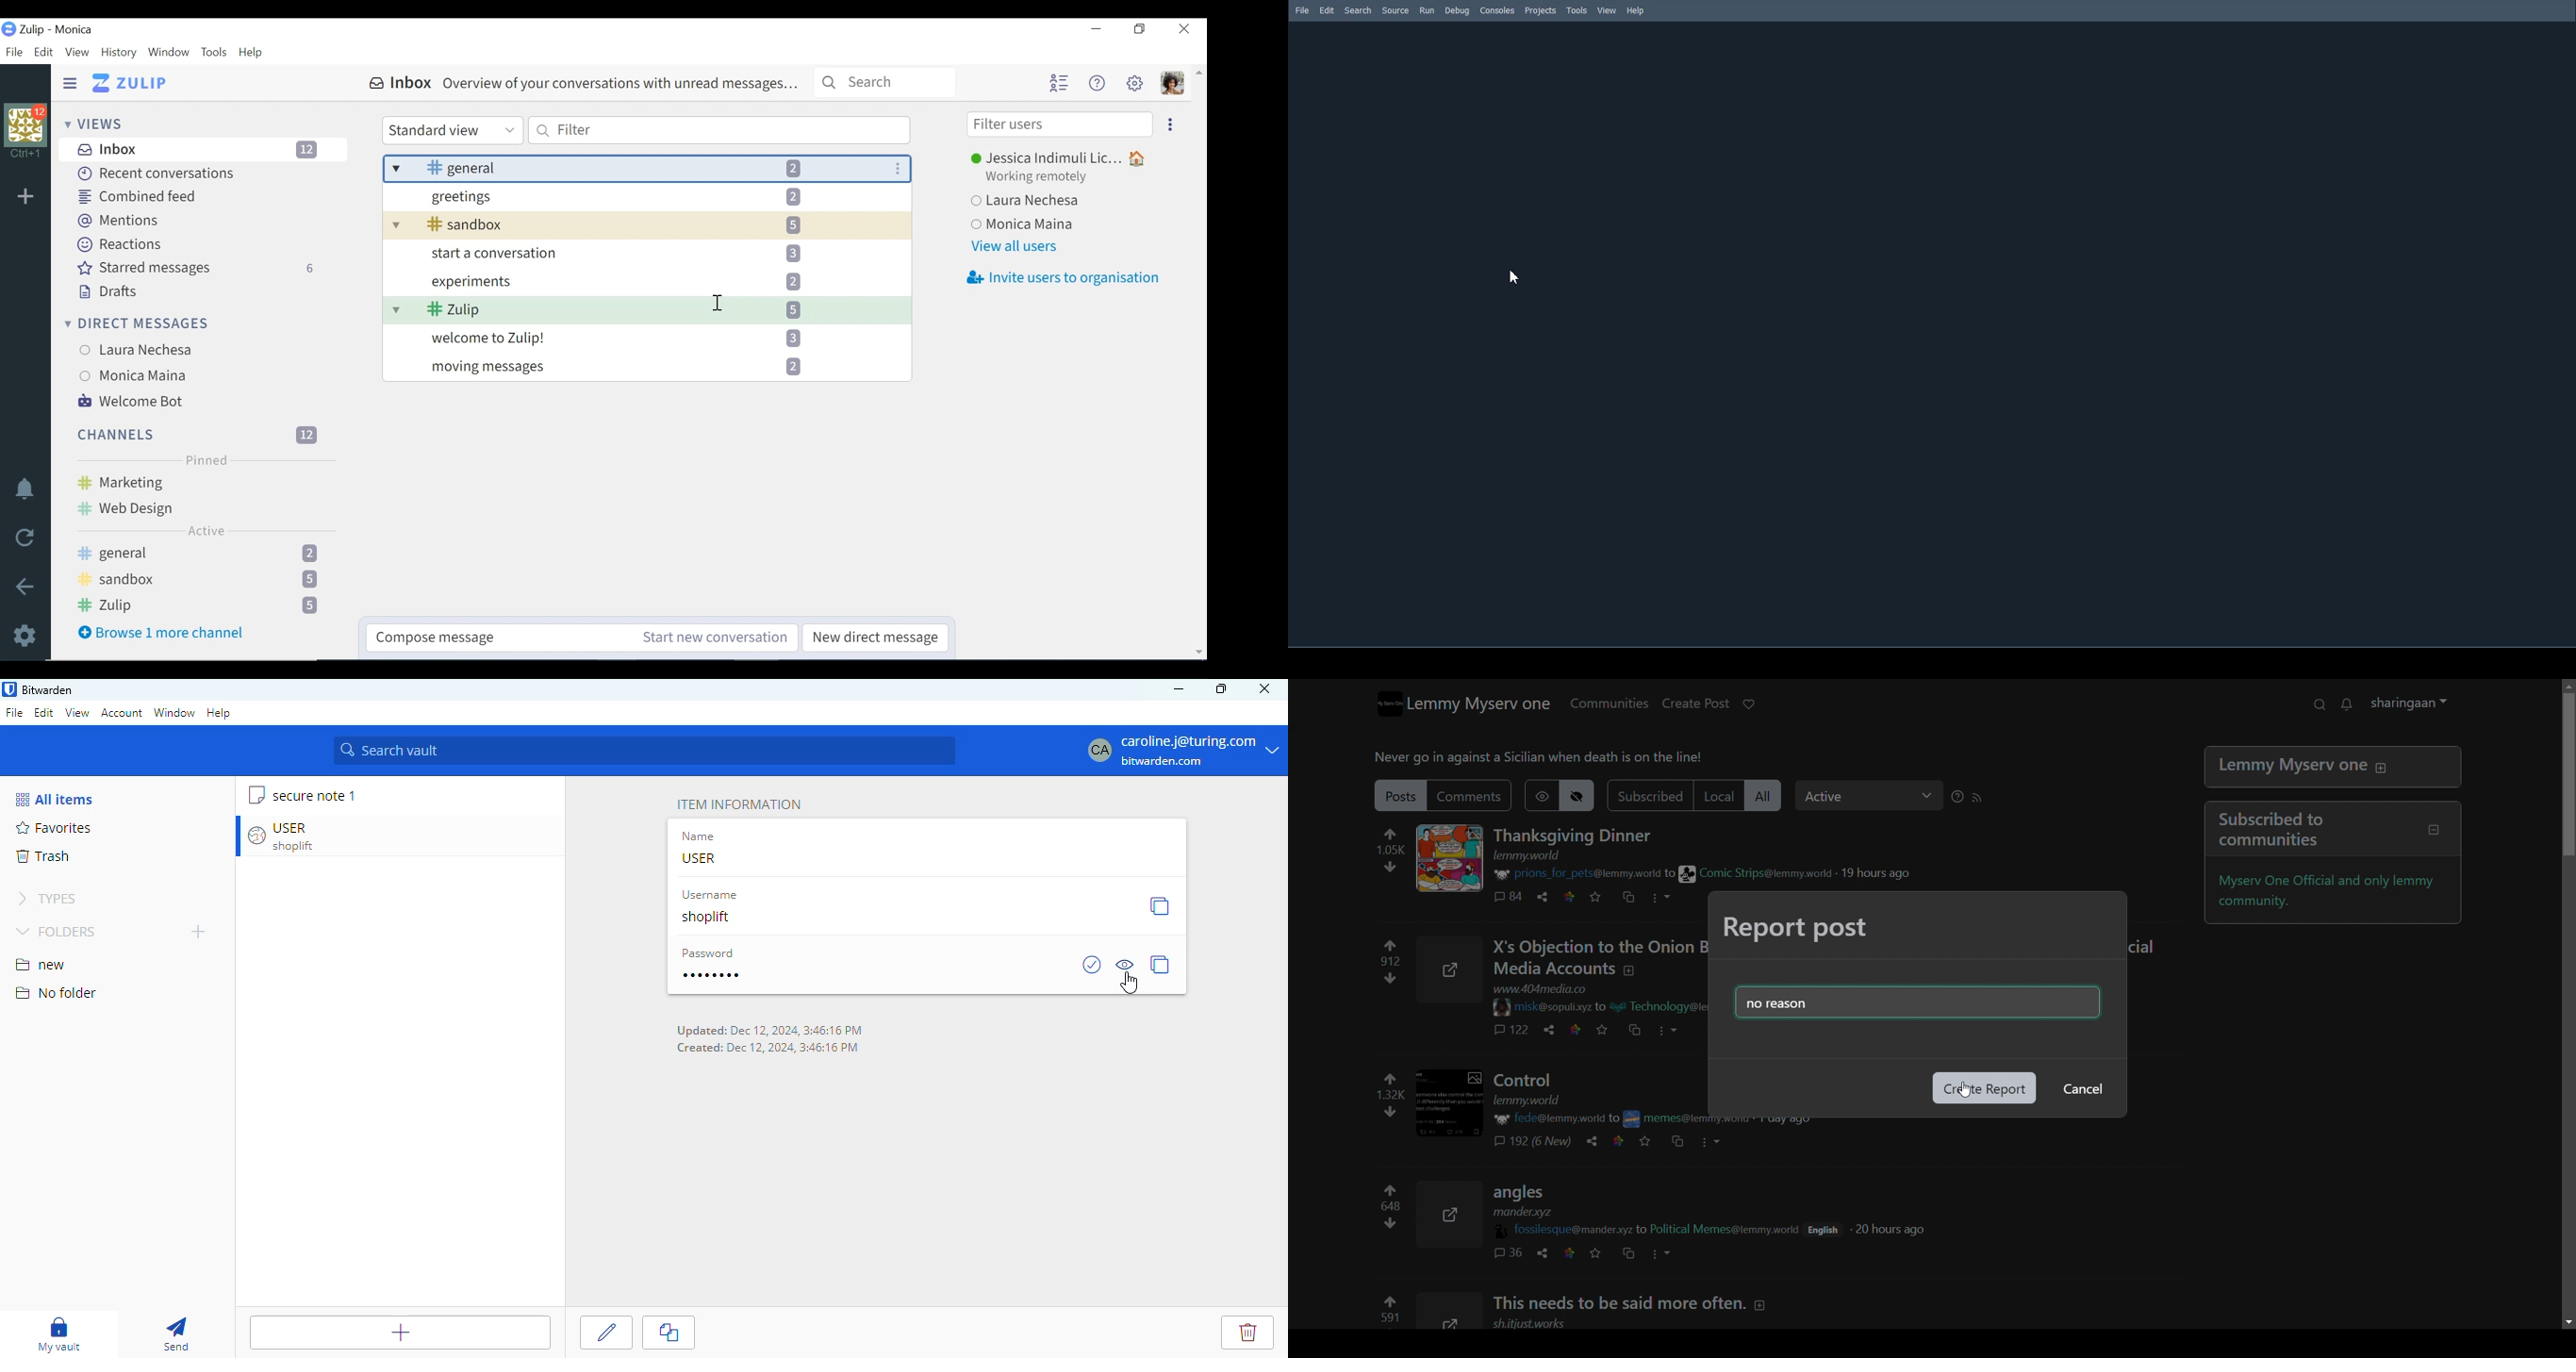  I want to click on username, so click(1550, 1118).